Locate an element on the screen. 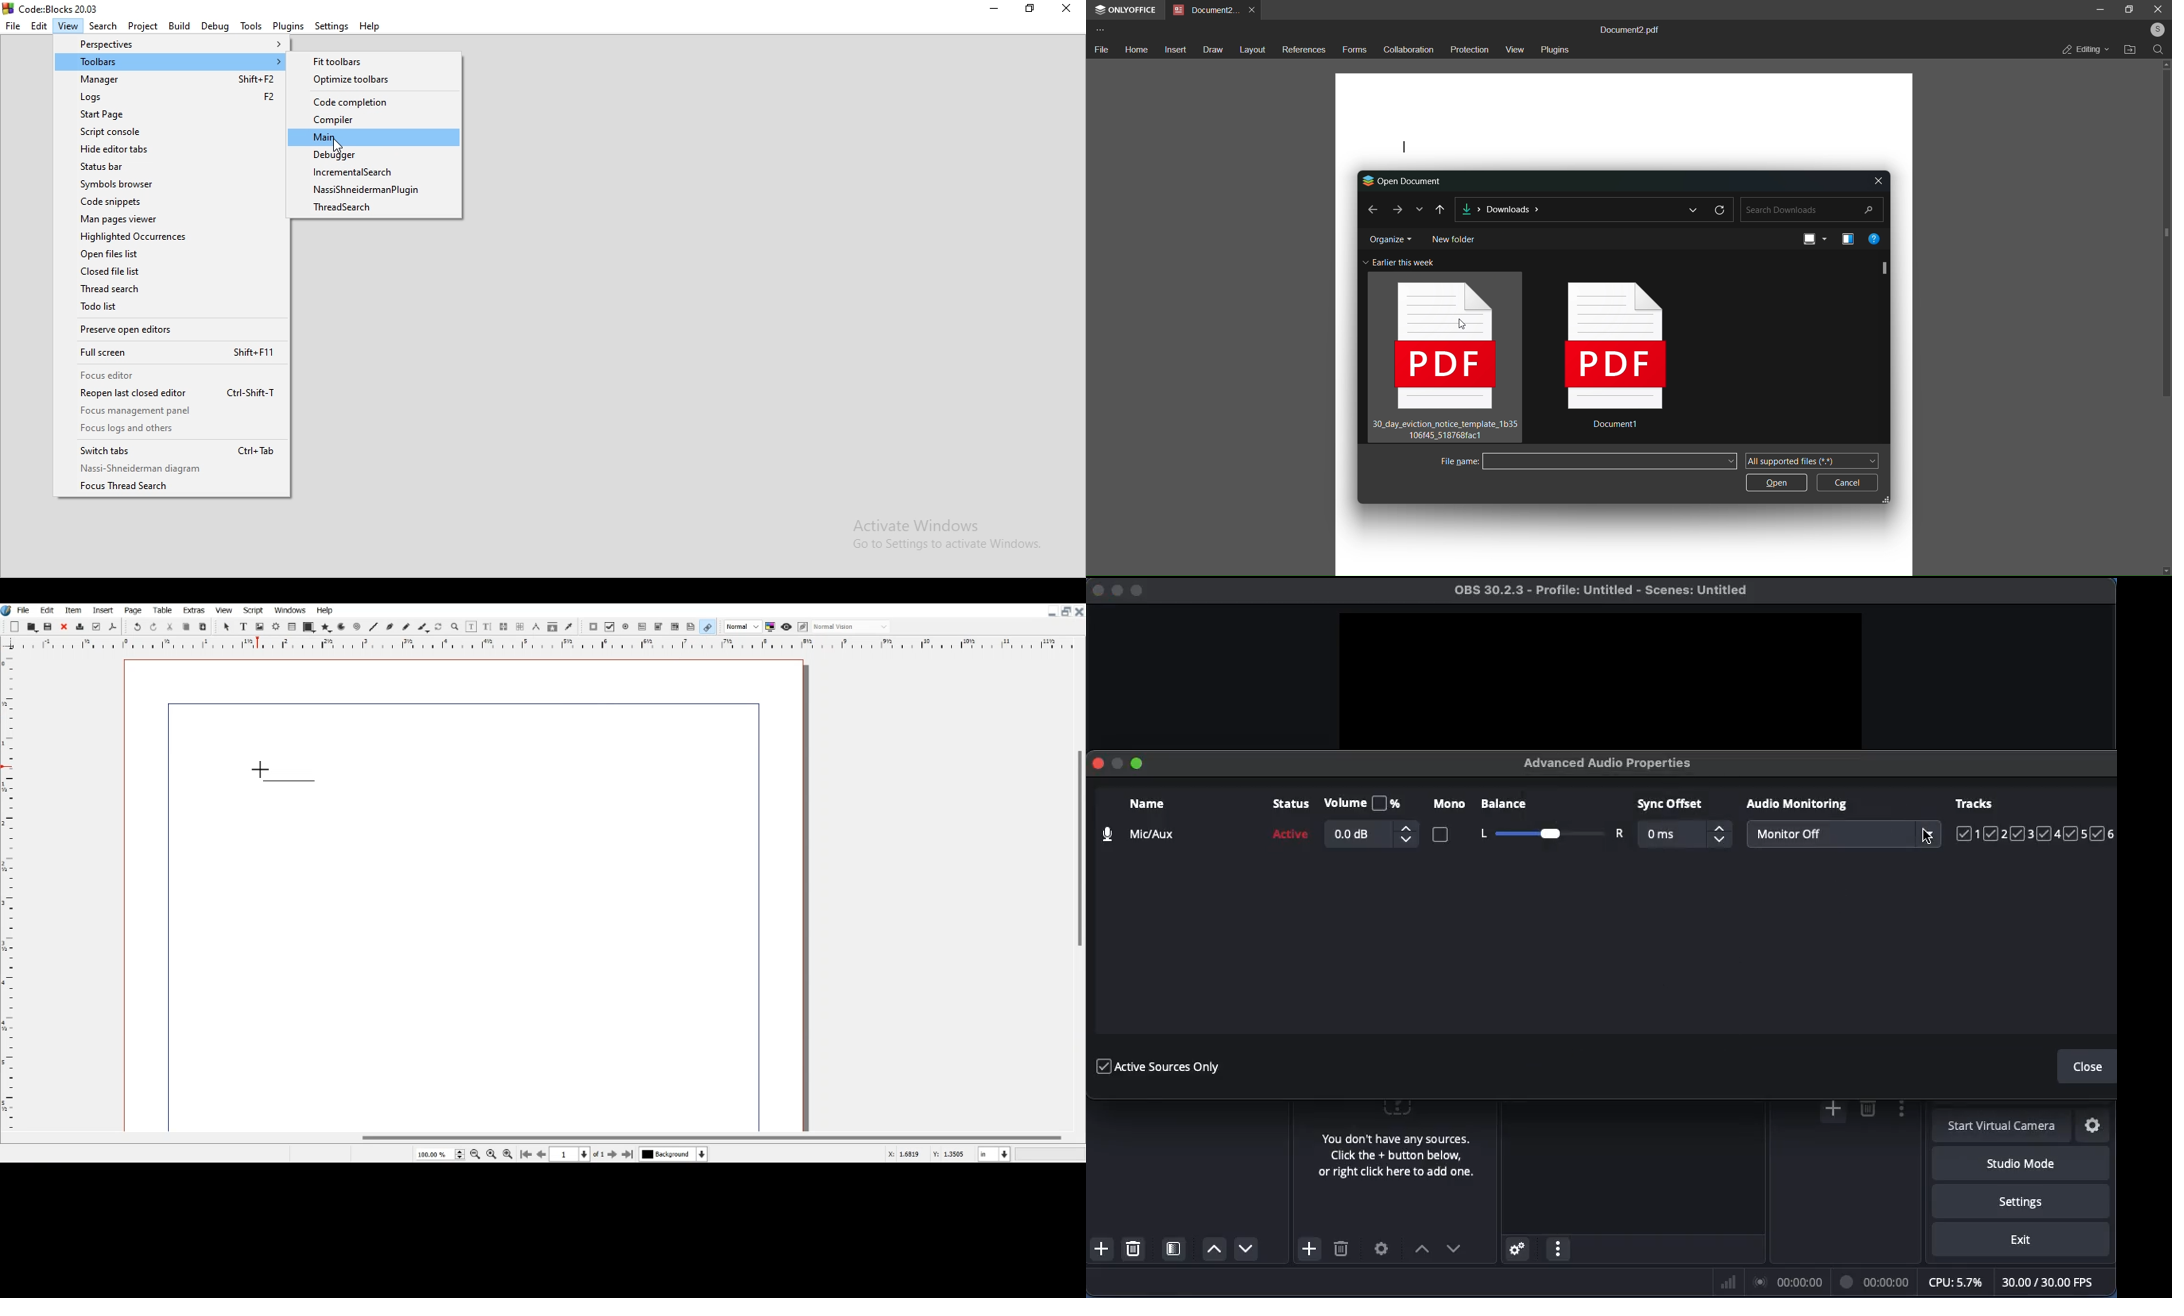 The width and height of the screenshot is (2184, 1316). Open scene filters is located at coordinates (1175, 1251).